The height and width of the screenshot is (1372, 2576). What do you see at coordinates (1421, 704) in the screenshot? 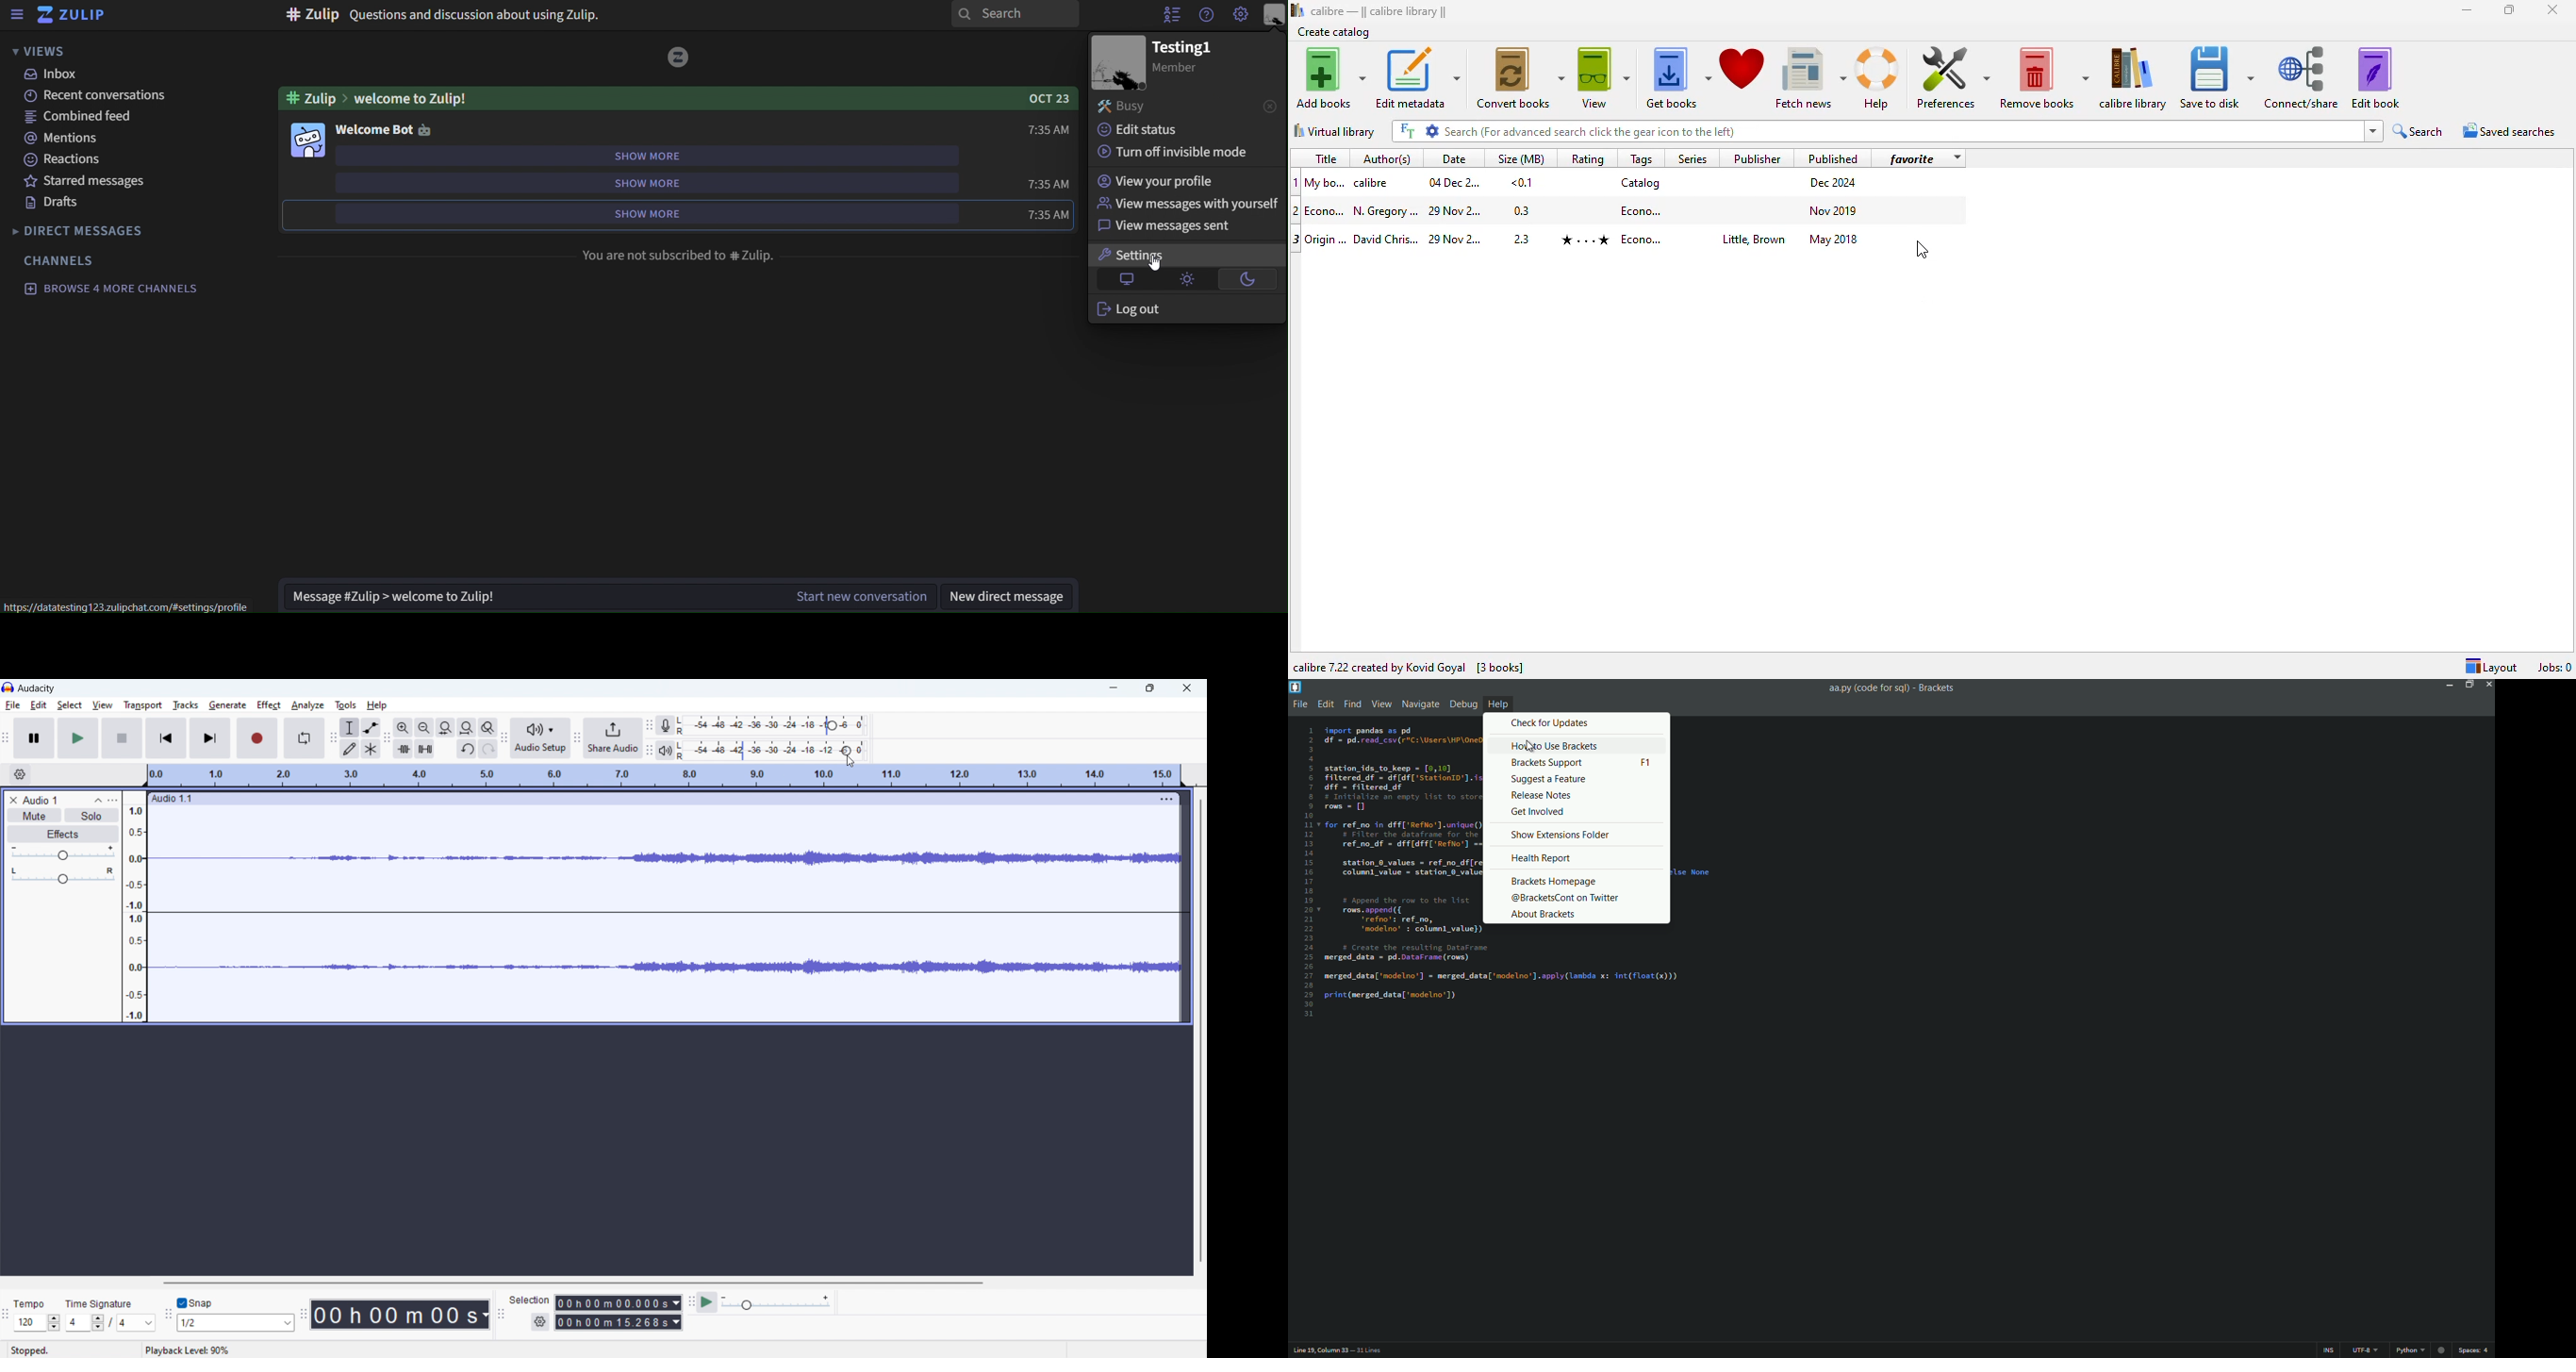
I see `navigate menu` at bounding box center [1421, 704].